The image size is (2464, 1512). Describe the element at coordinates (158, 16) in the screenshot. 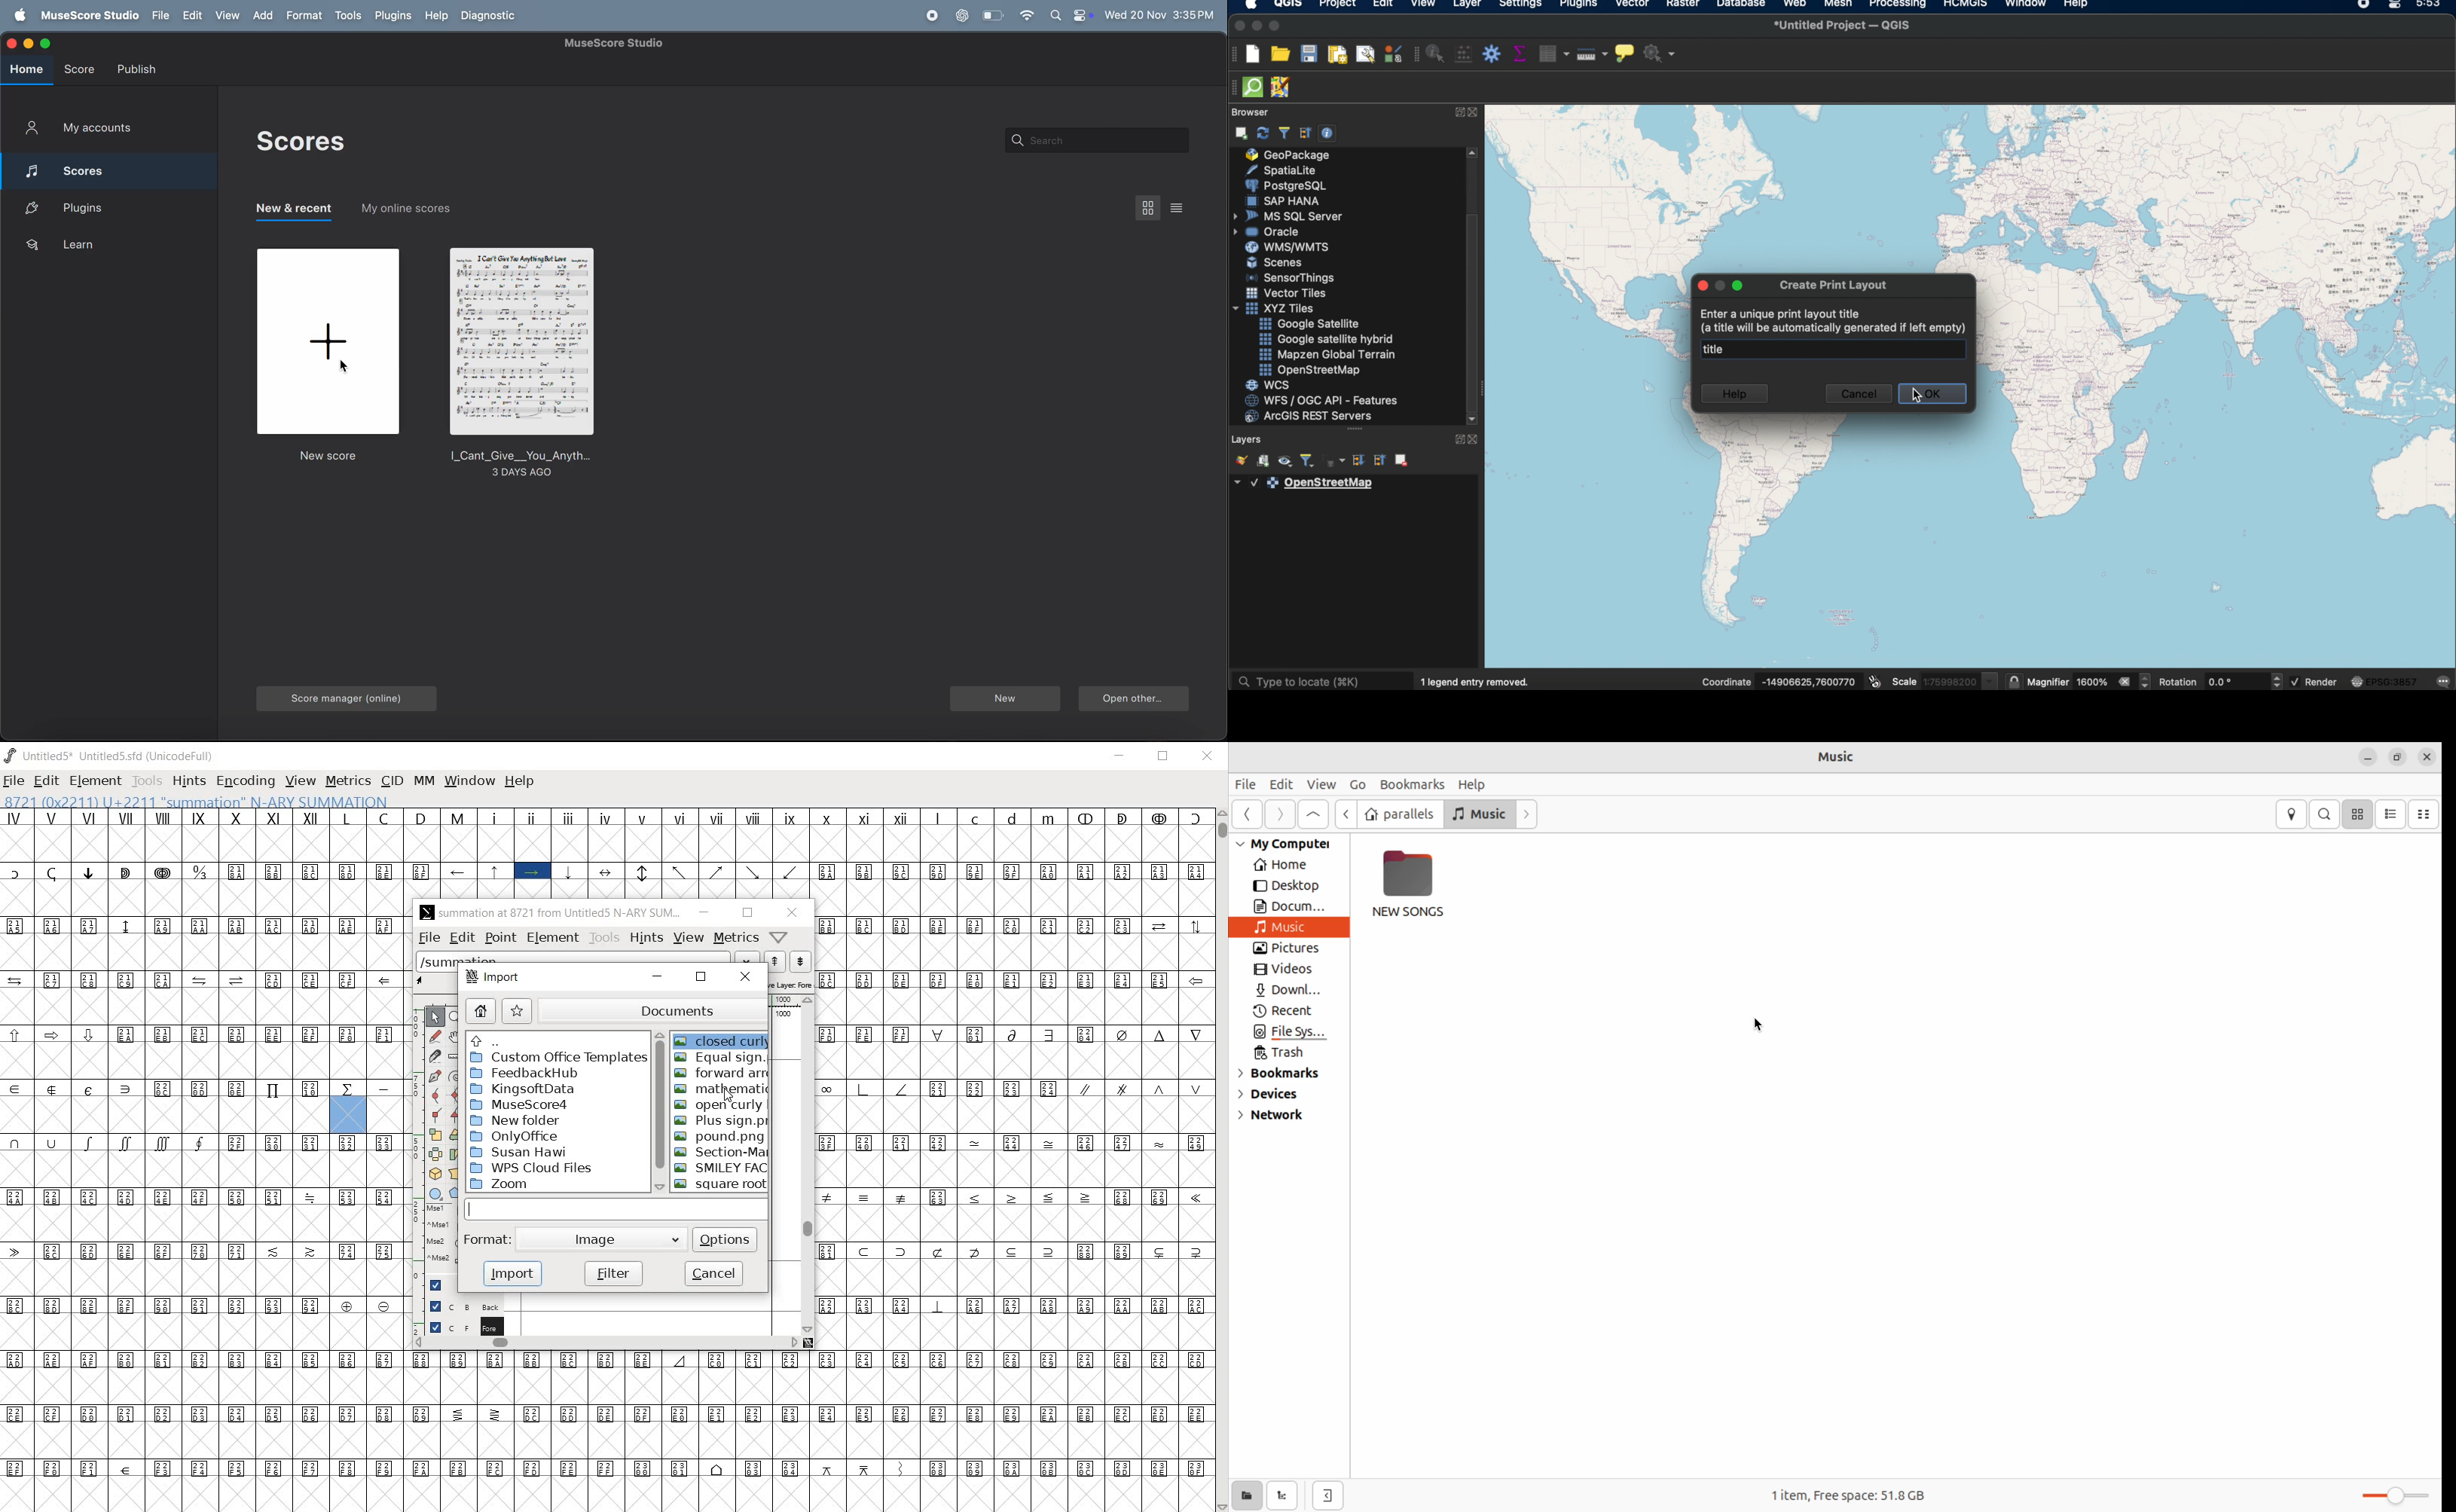

I see `file` at that location.